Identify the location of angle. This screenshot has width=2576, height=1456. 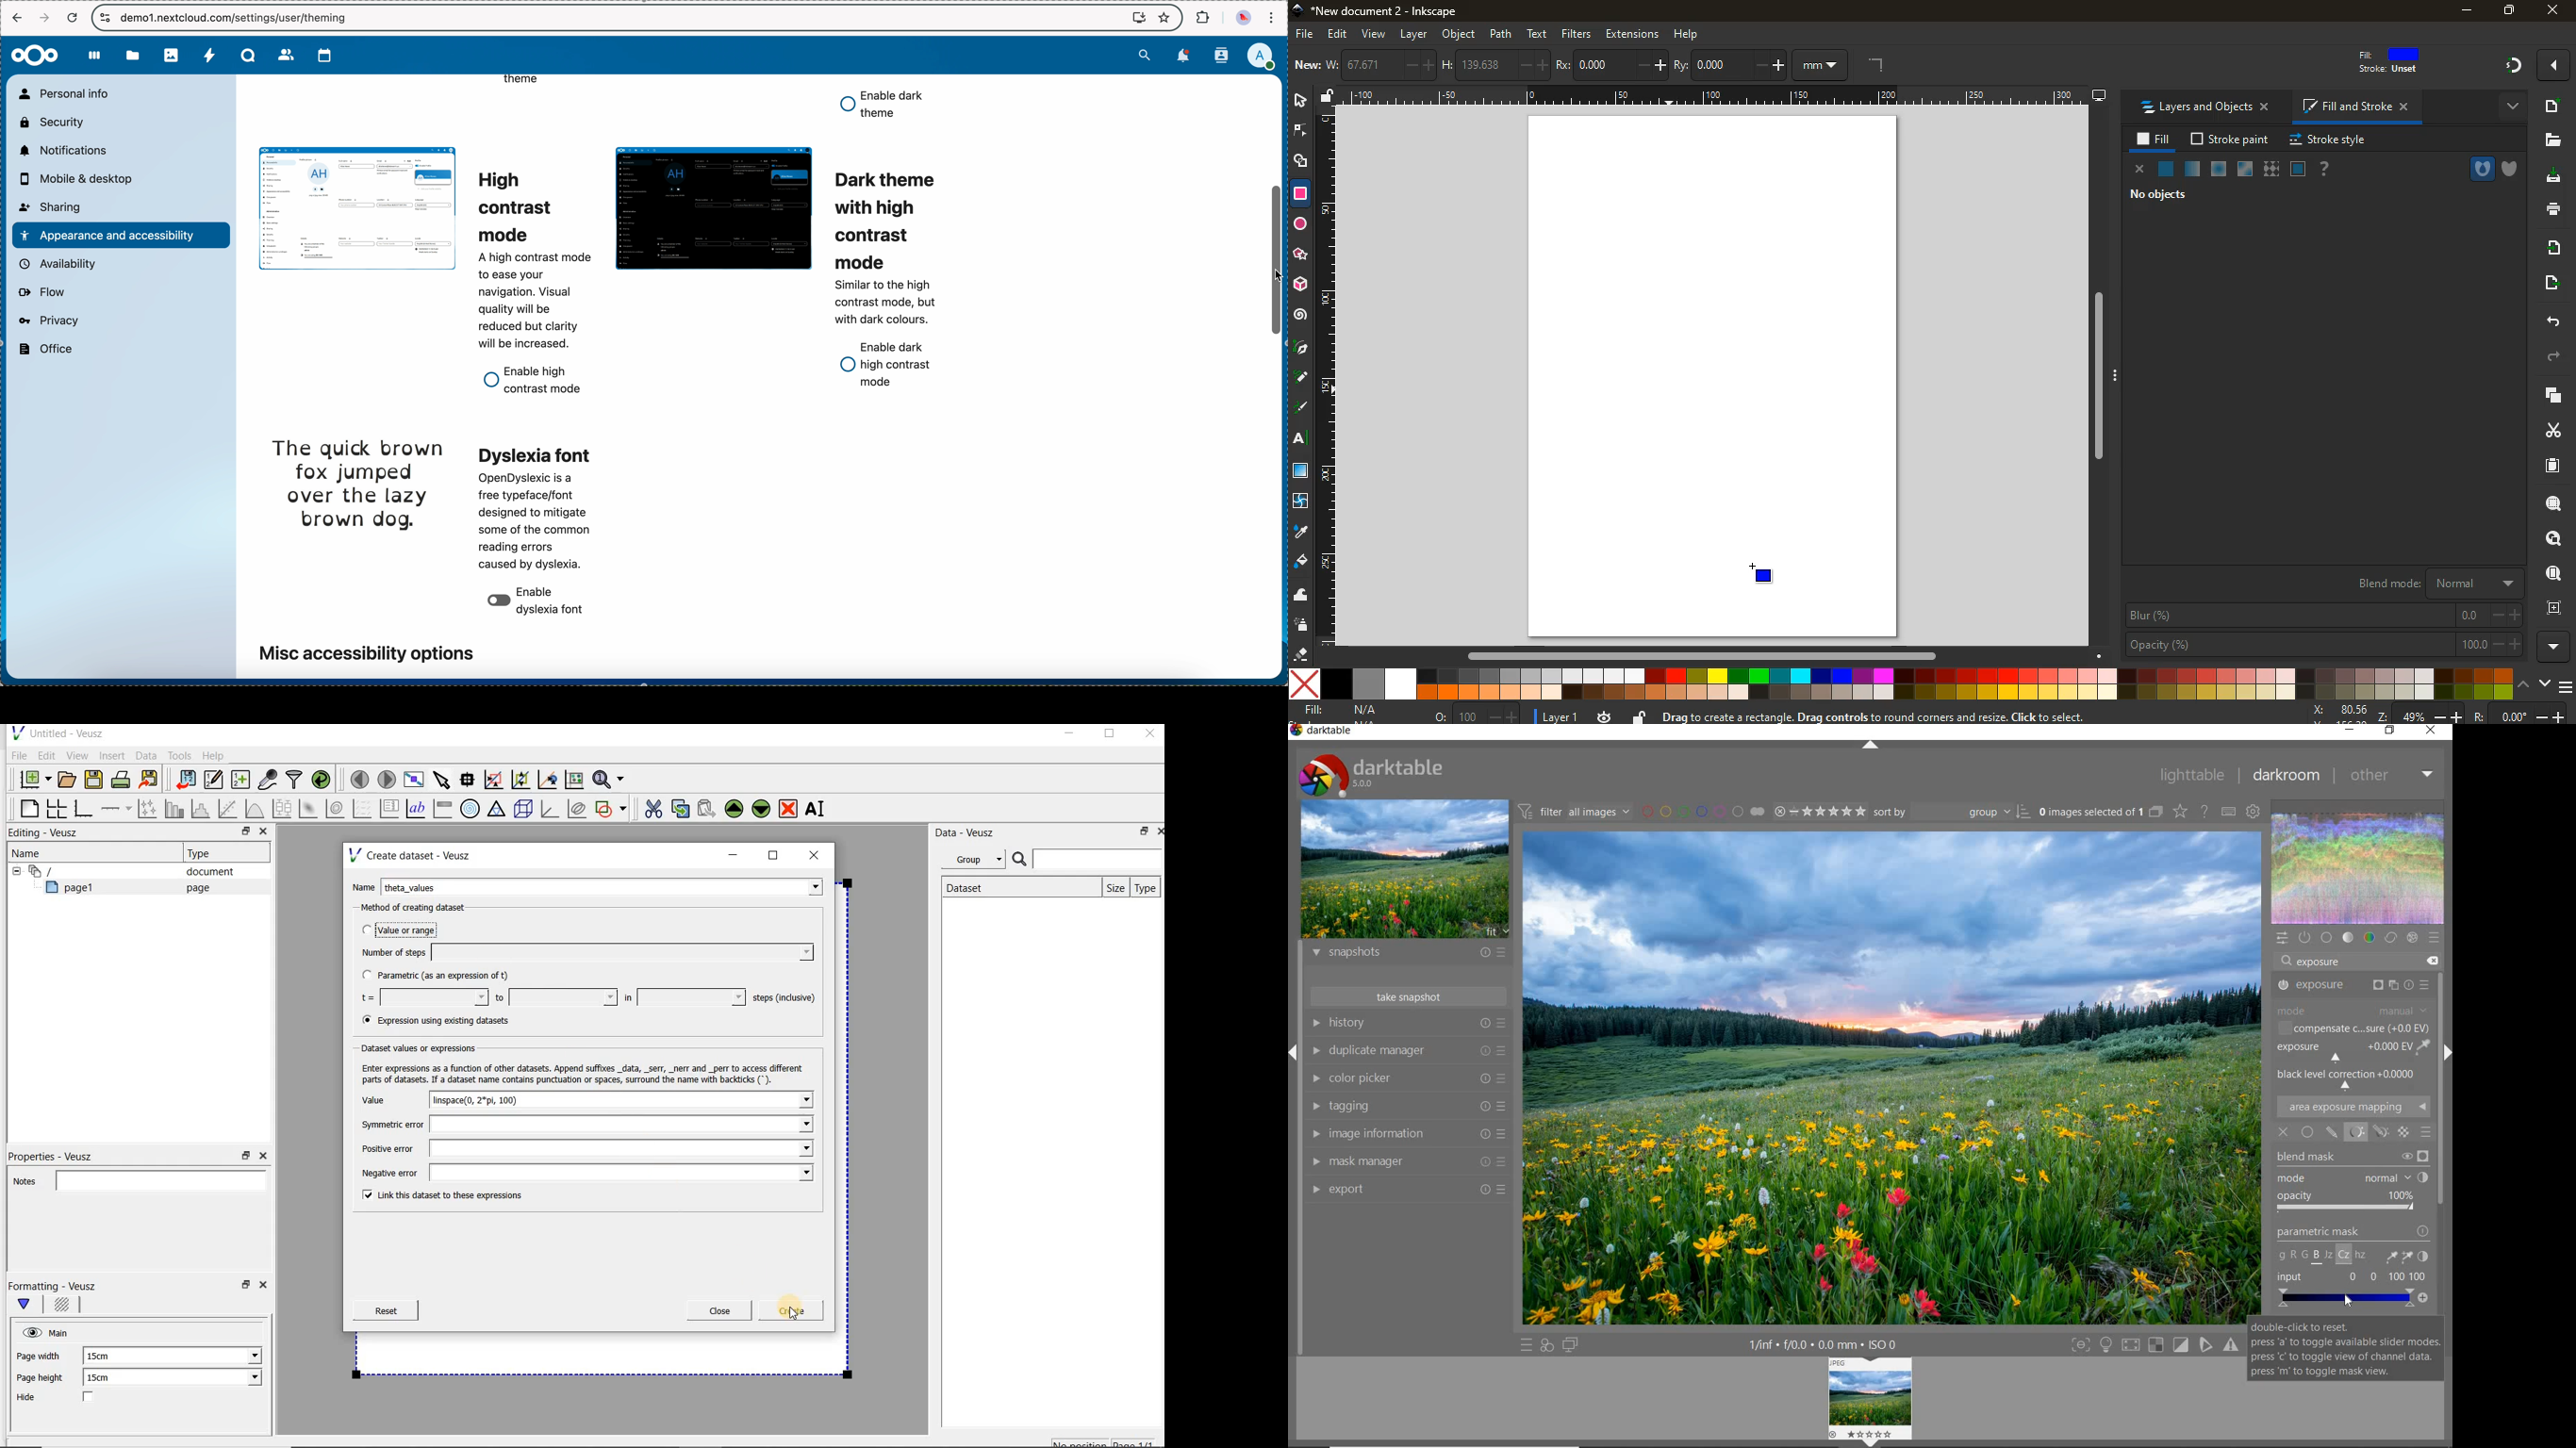
(1880, 66).